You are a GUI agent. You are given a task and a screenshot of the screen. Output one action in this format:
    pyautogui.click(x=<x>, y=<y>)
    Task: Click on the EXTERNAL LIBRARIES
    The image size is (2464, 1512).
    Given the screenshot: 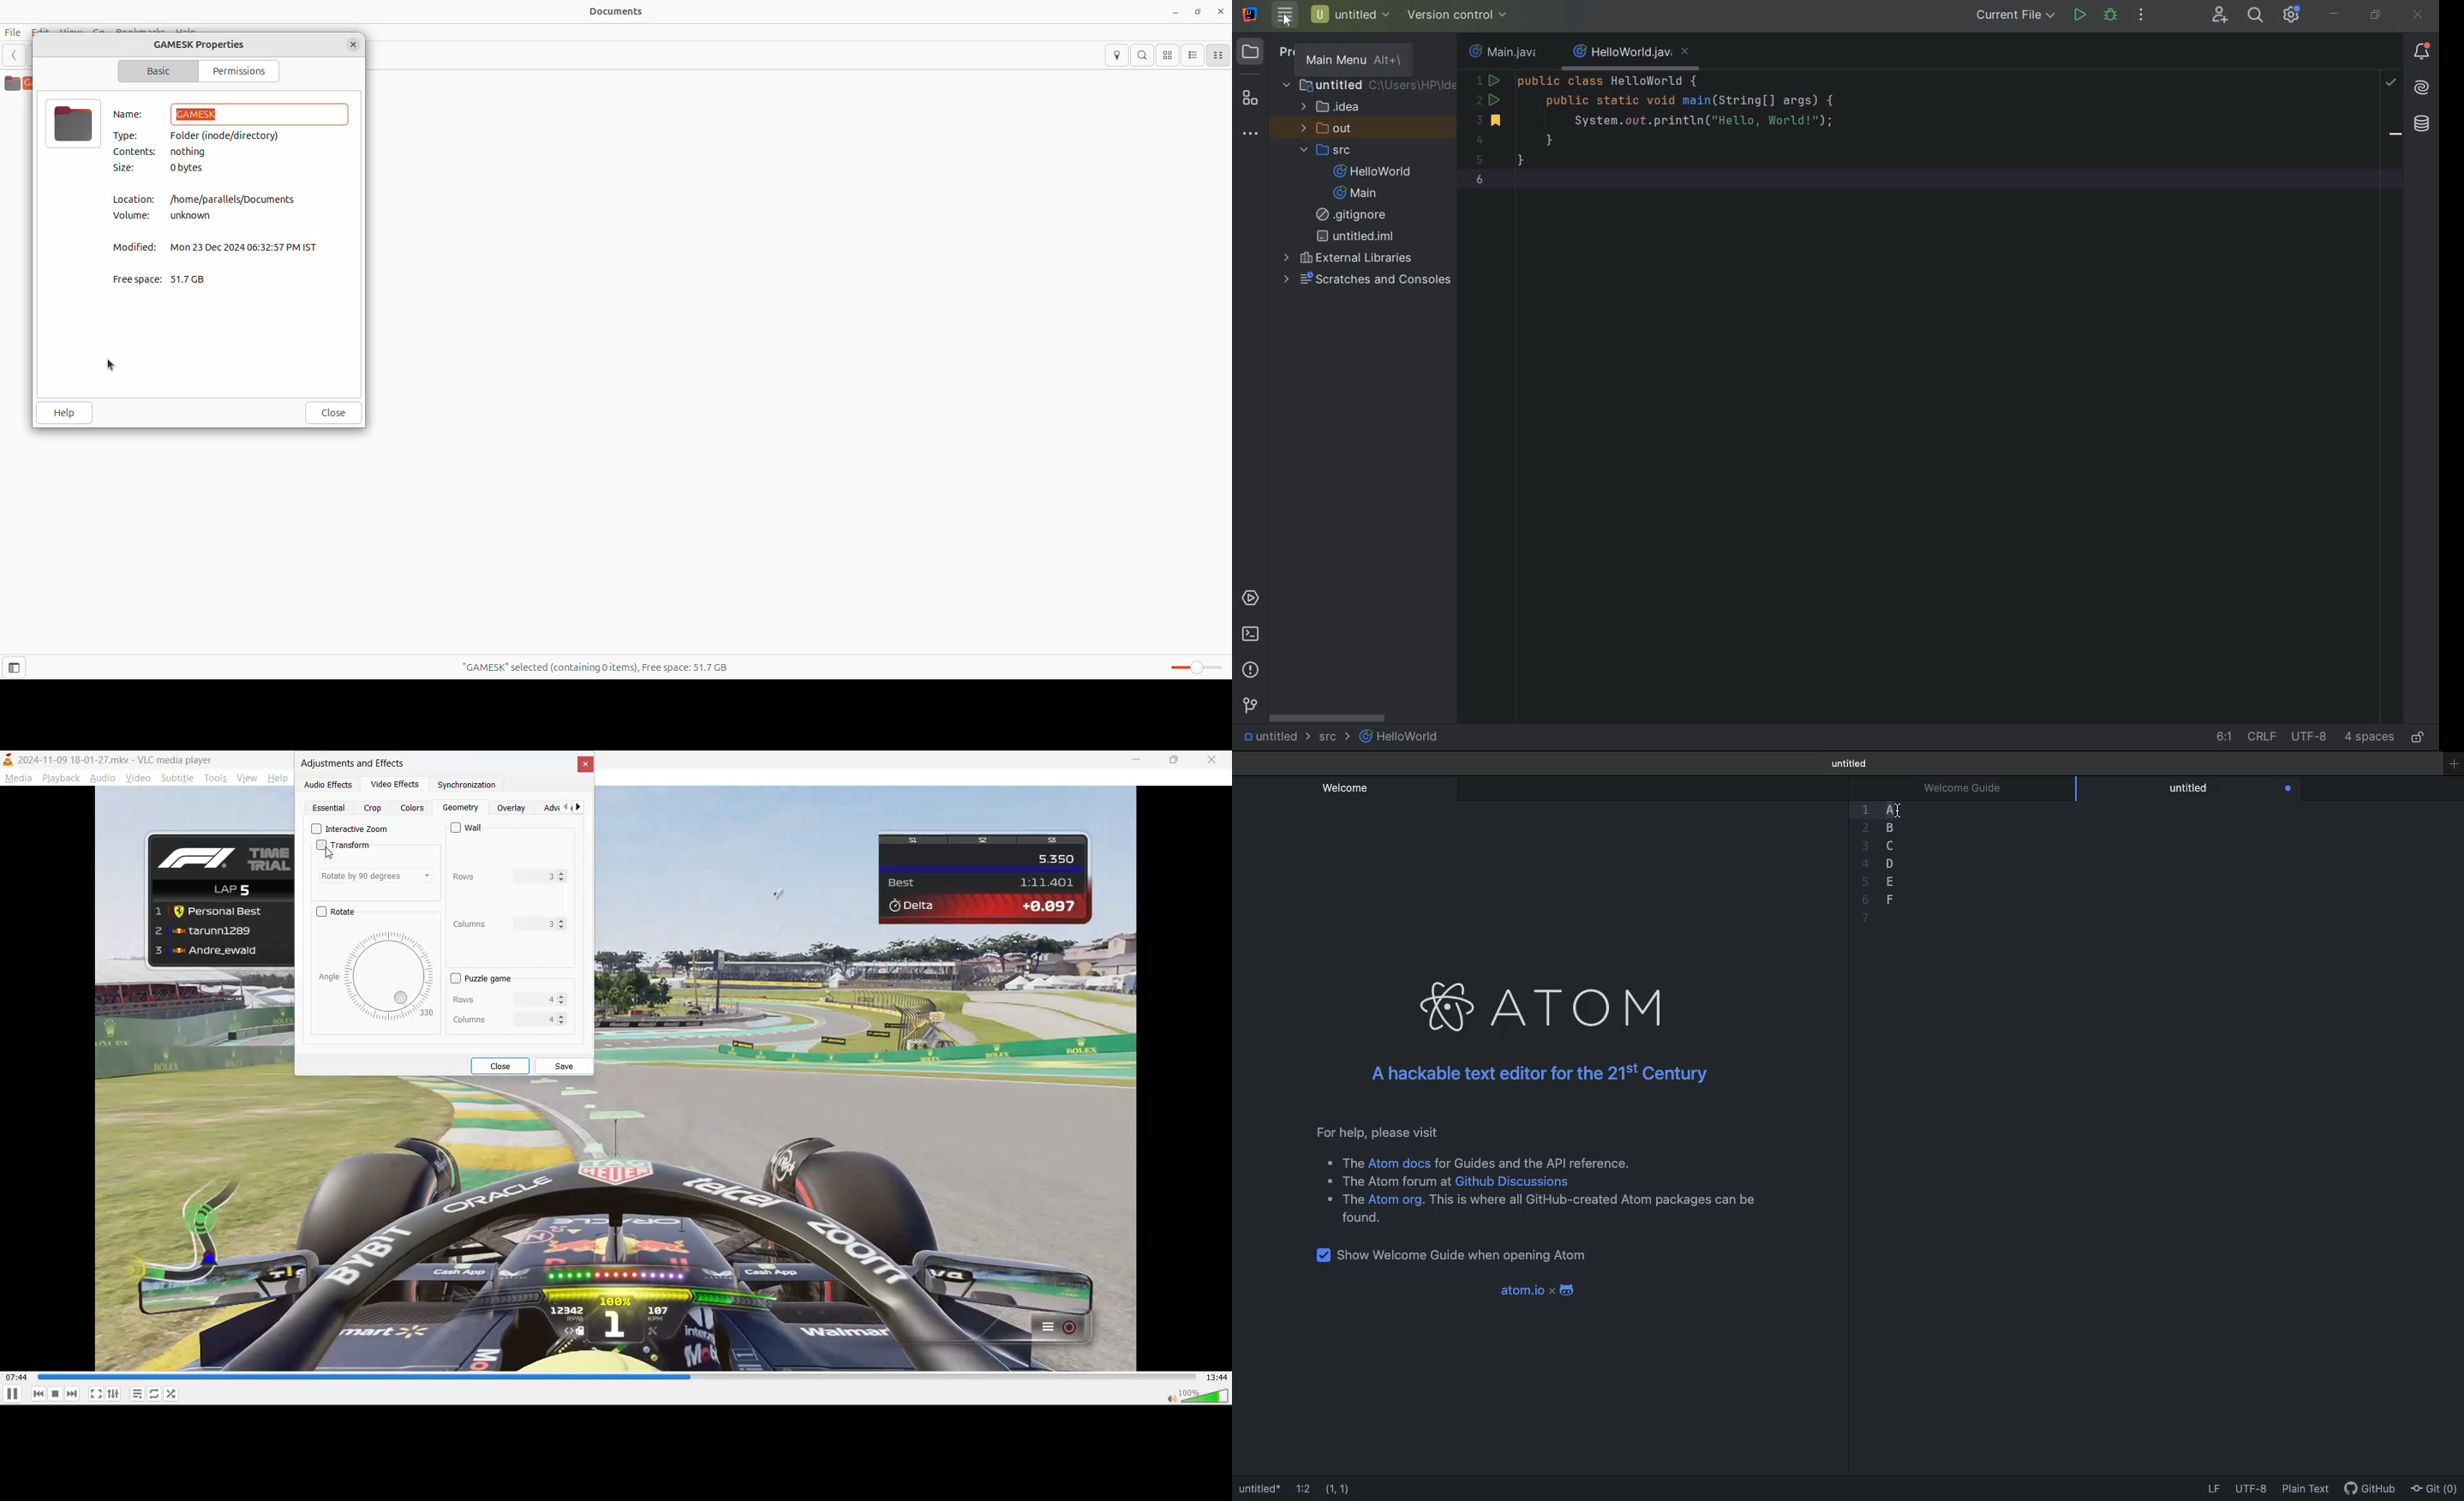 What is the action you would take?
    pyautogui.click(x=1349, y=258)
    